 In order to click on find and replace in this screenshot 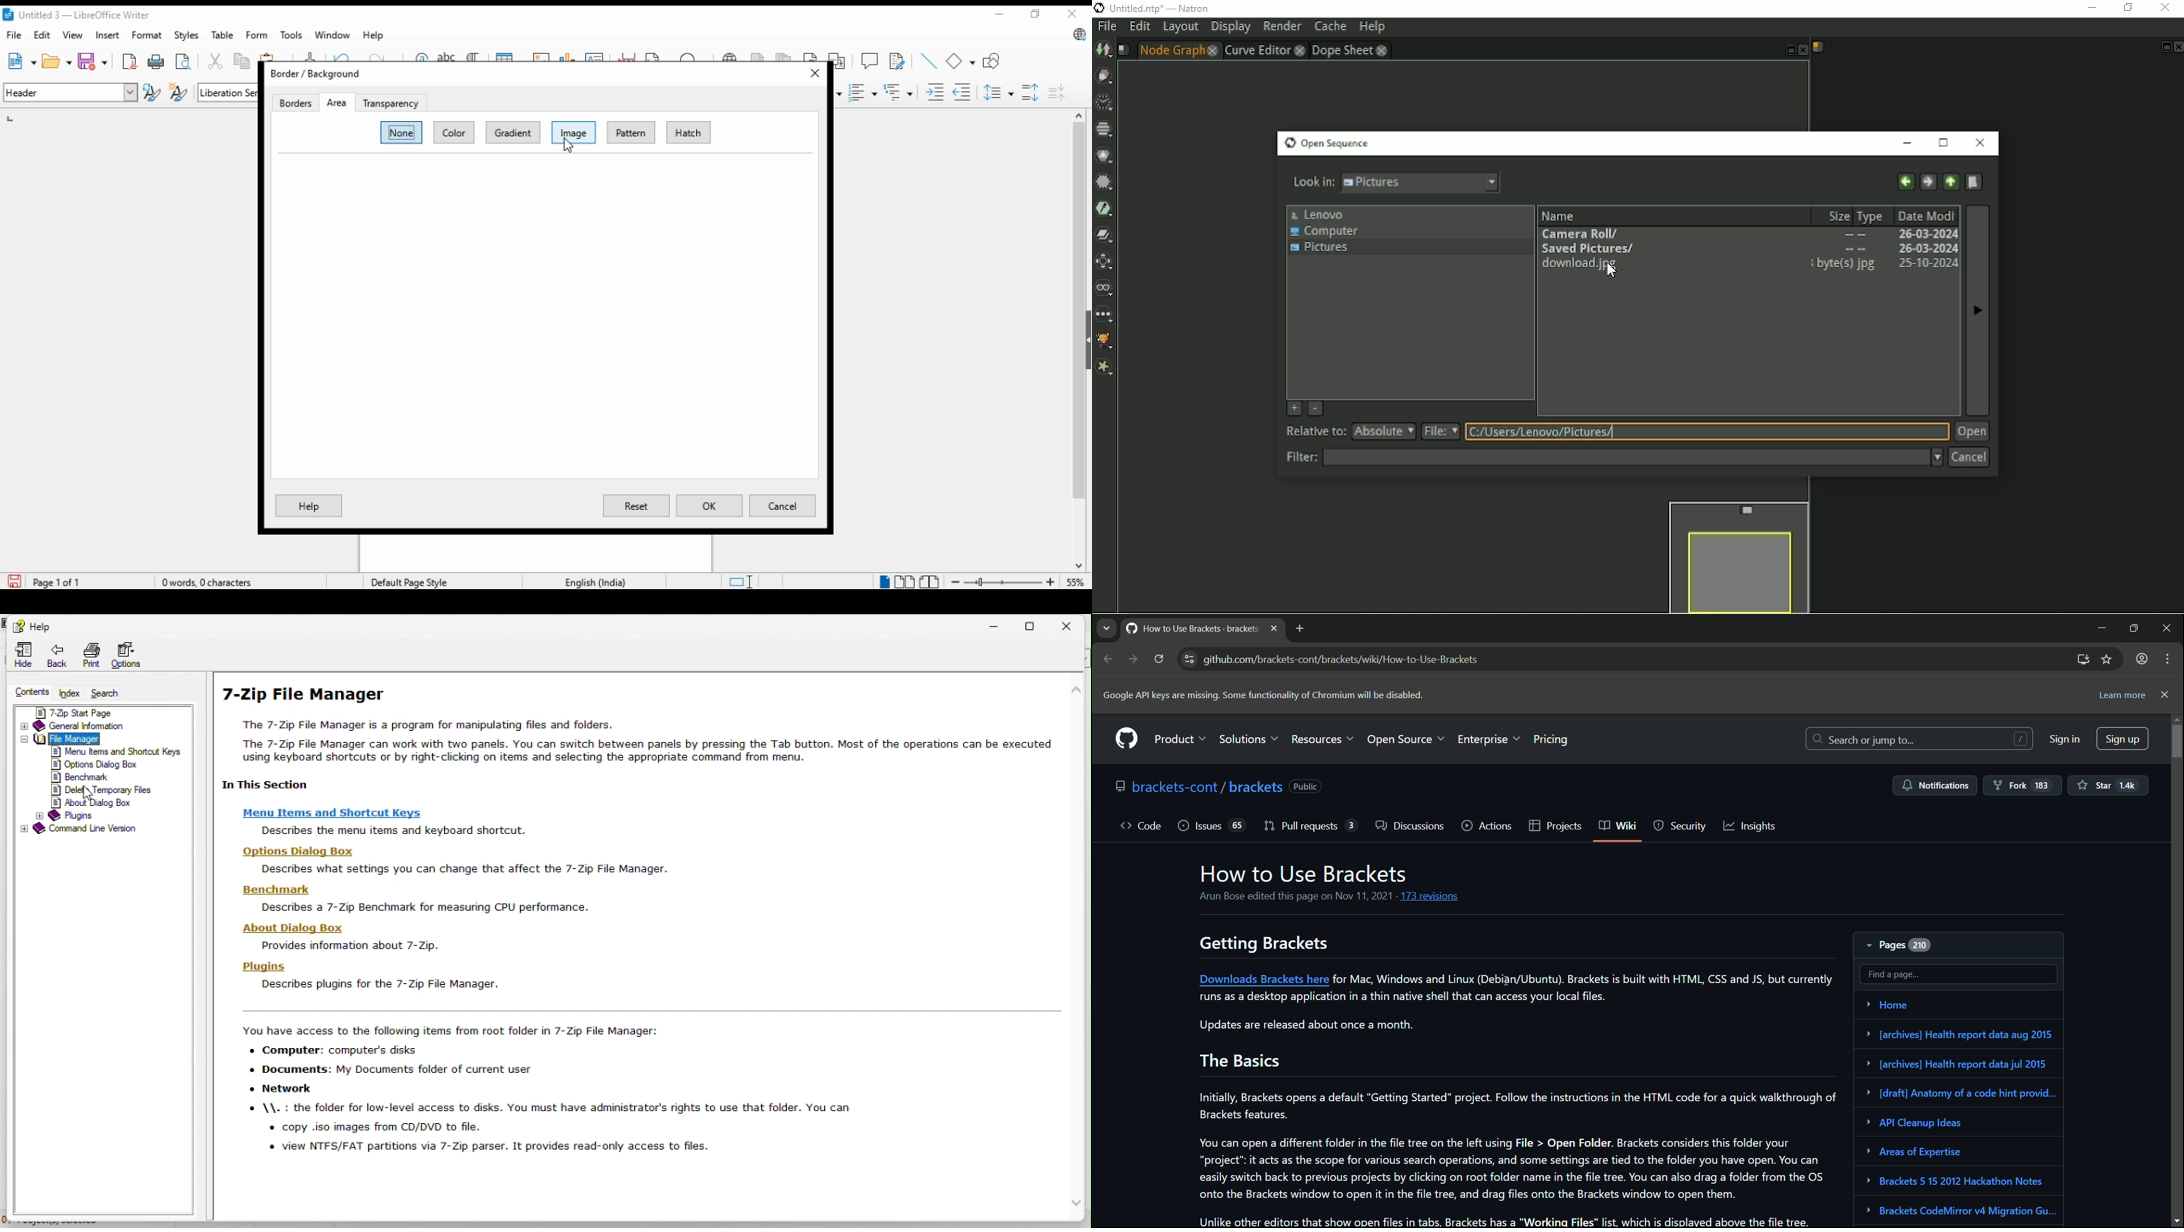, I will do `click(421, 55)`.